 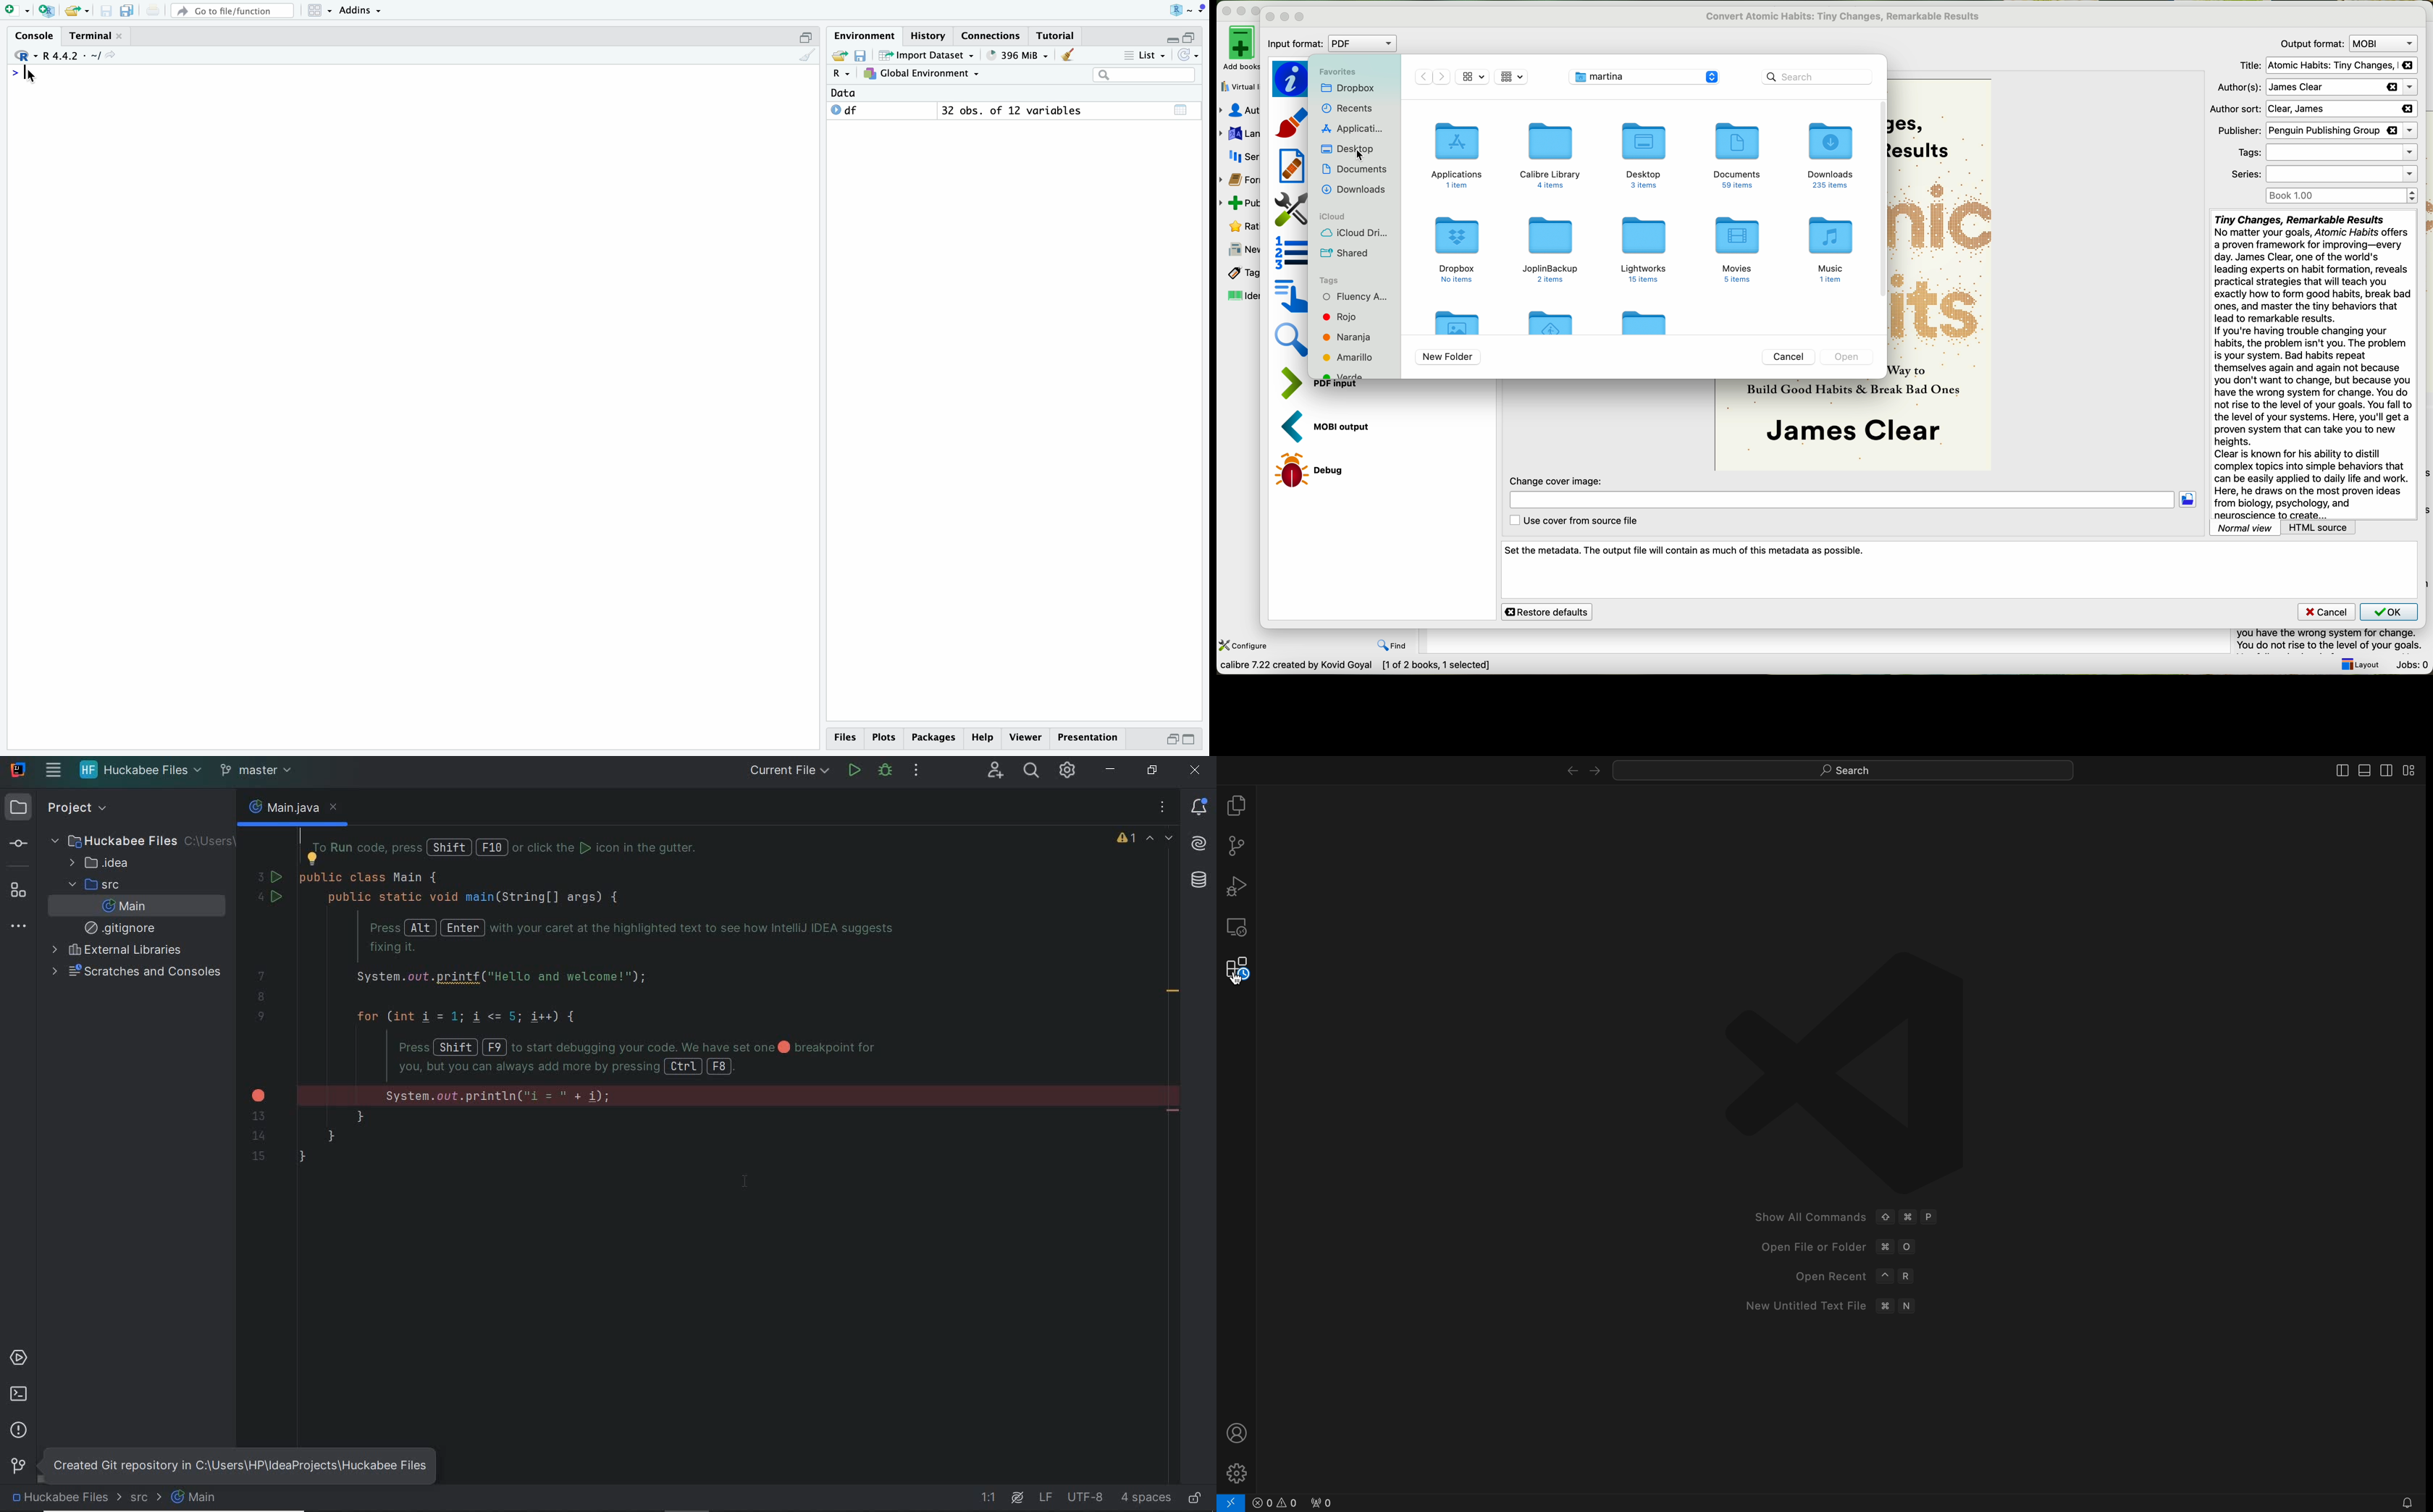 I want to click on cancel, so click(x=1787, y=357).